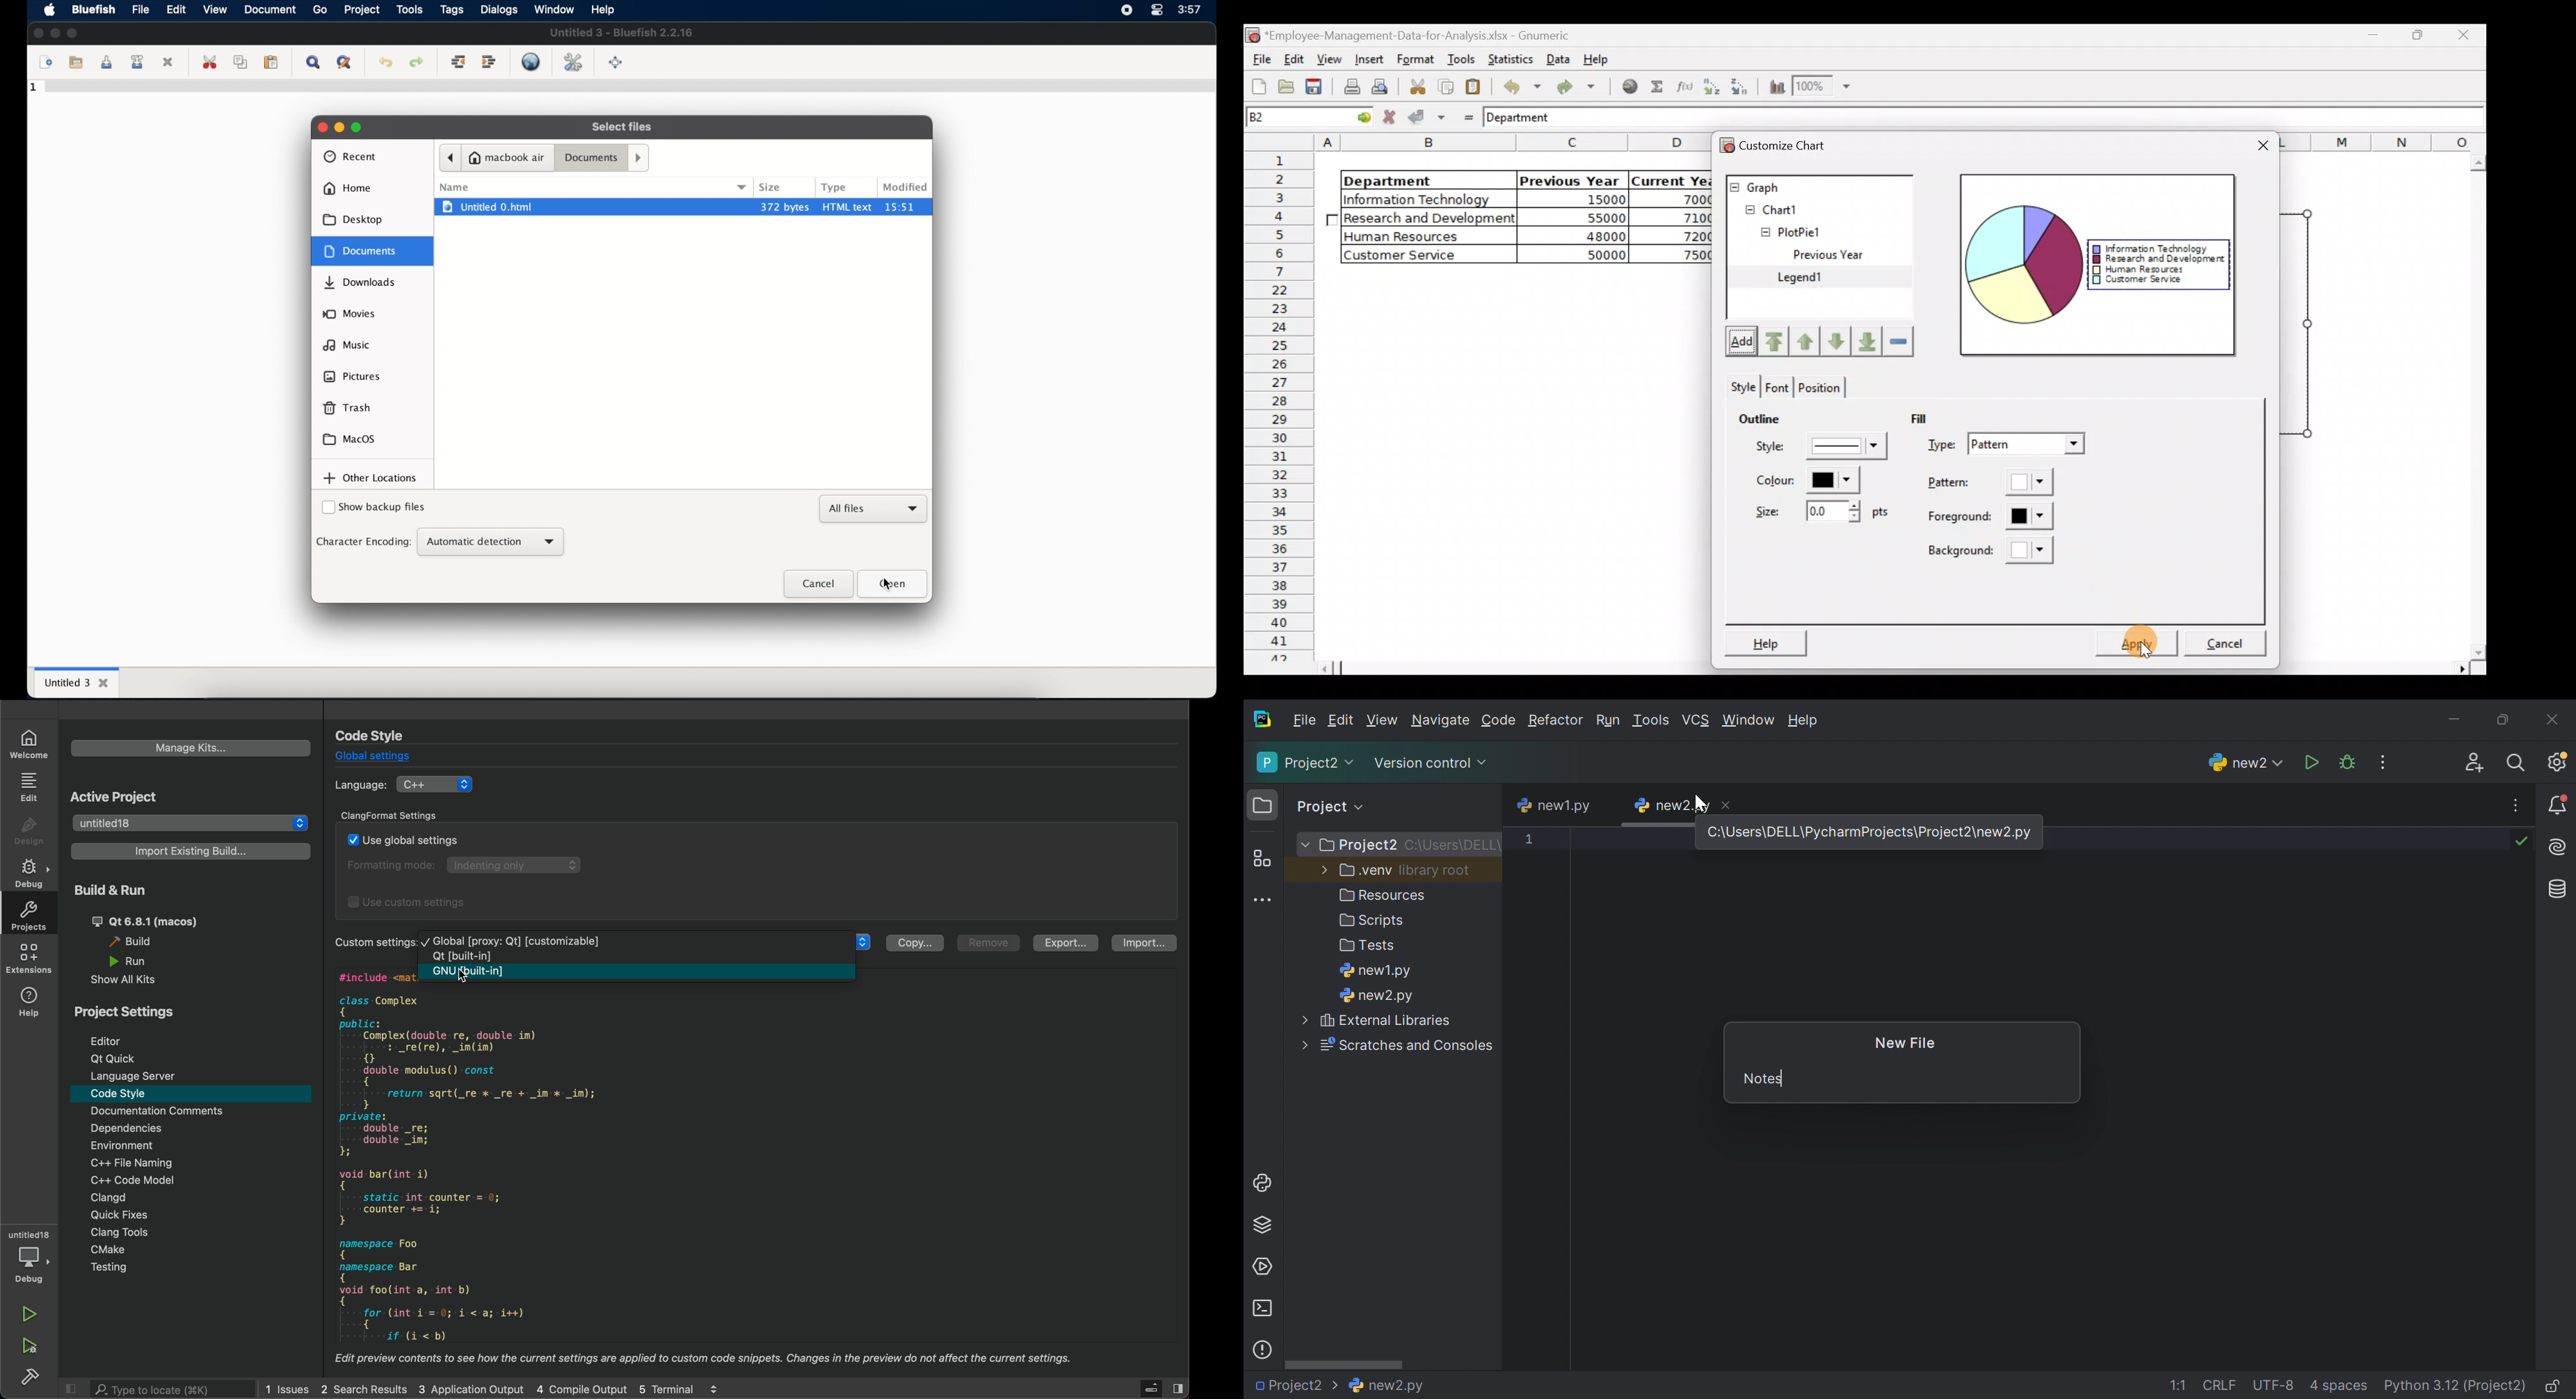 The image size is (2576, 1400). What do you see at coordinates (371, 479) in the screenshot?
I see `other locations` at bounding box center [371, 479].